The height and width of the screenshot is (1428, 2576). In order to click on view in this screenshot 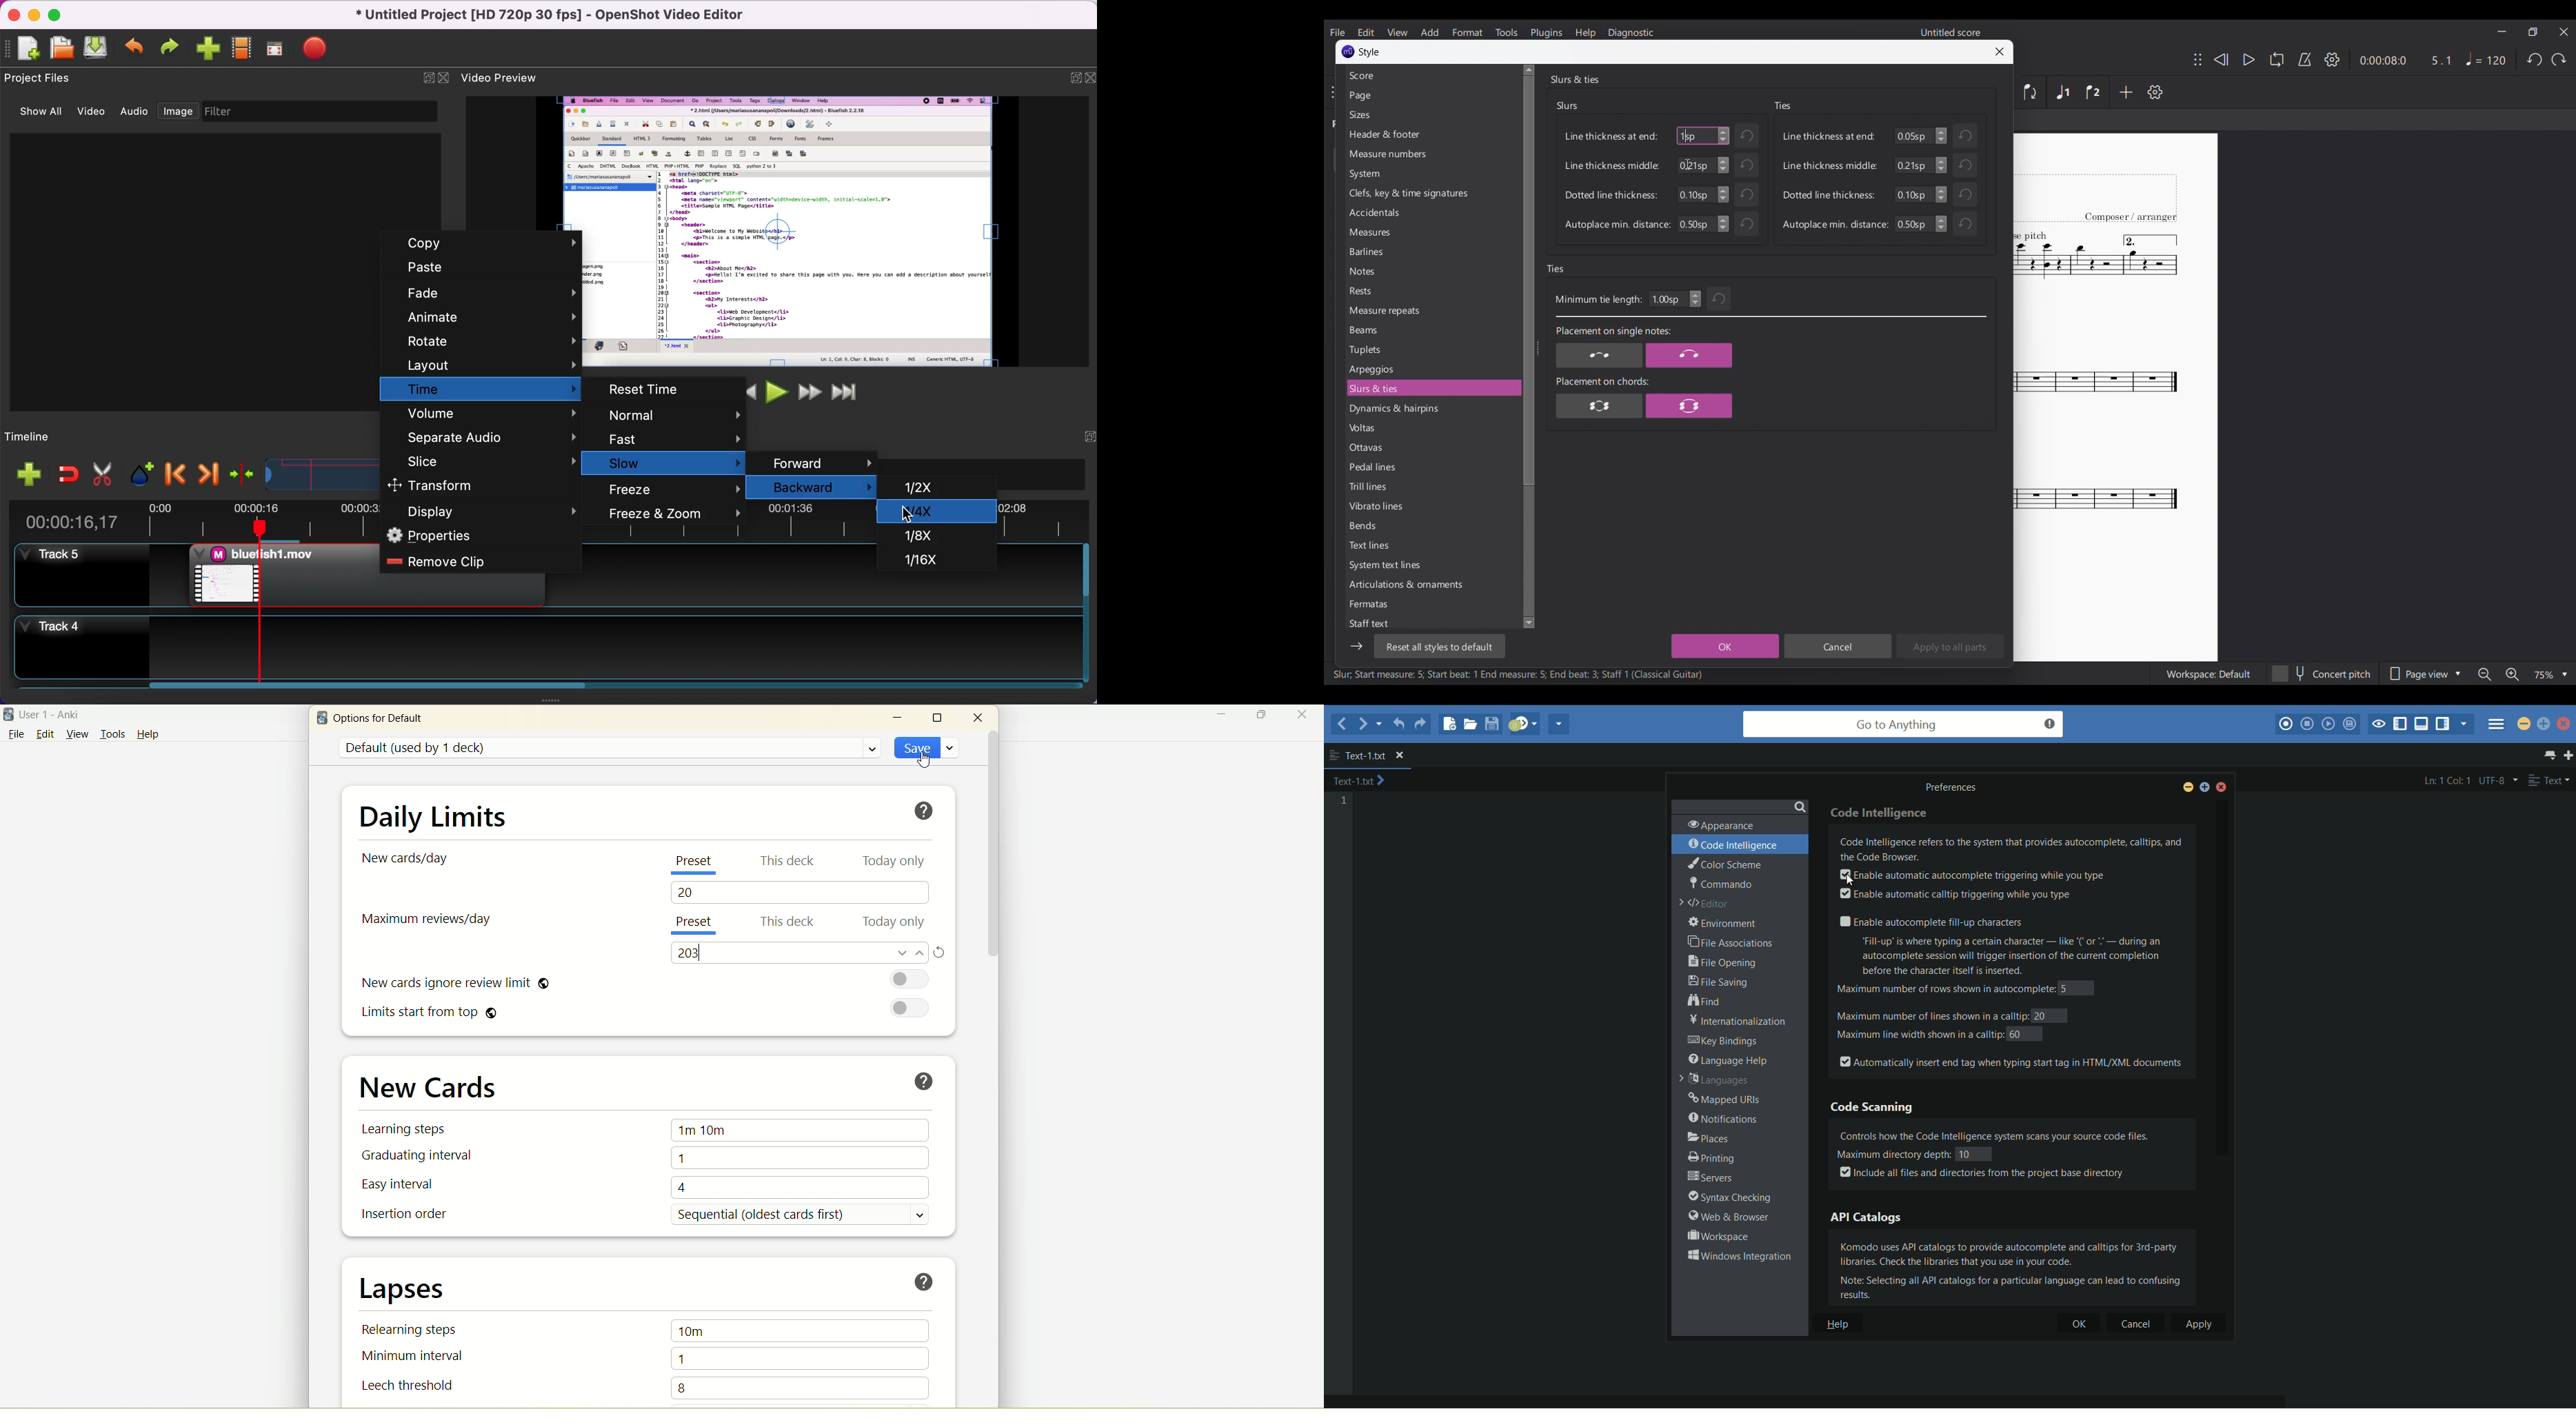, I will do `click(77, 735)`.